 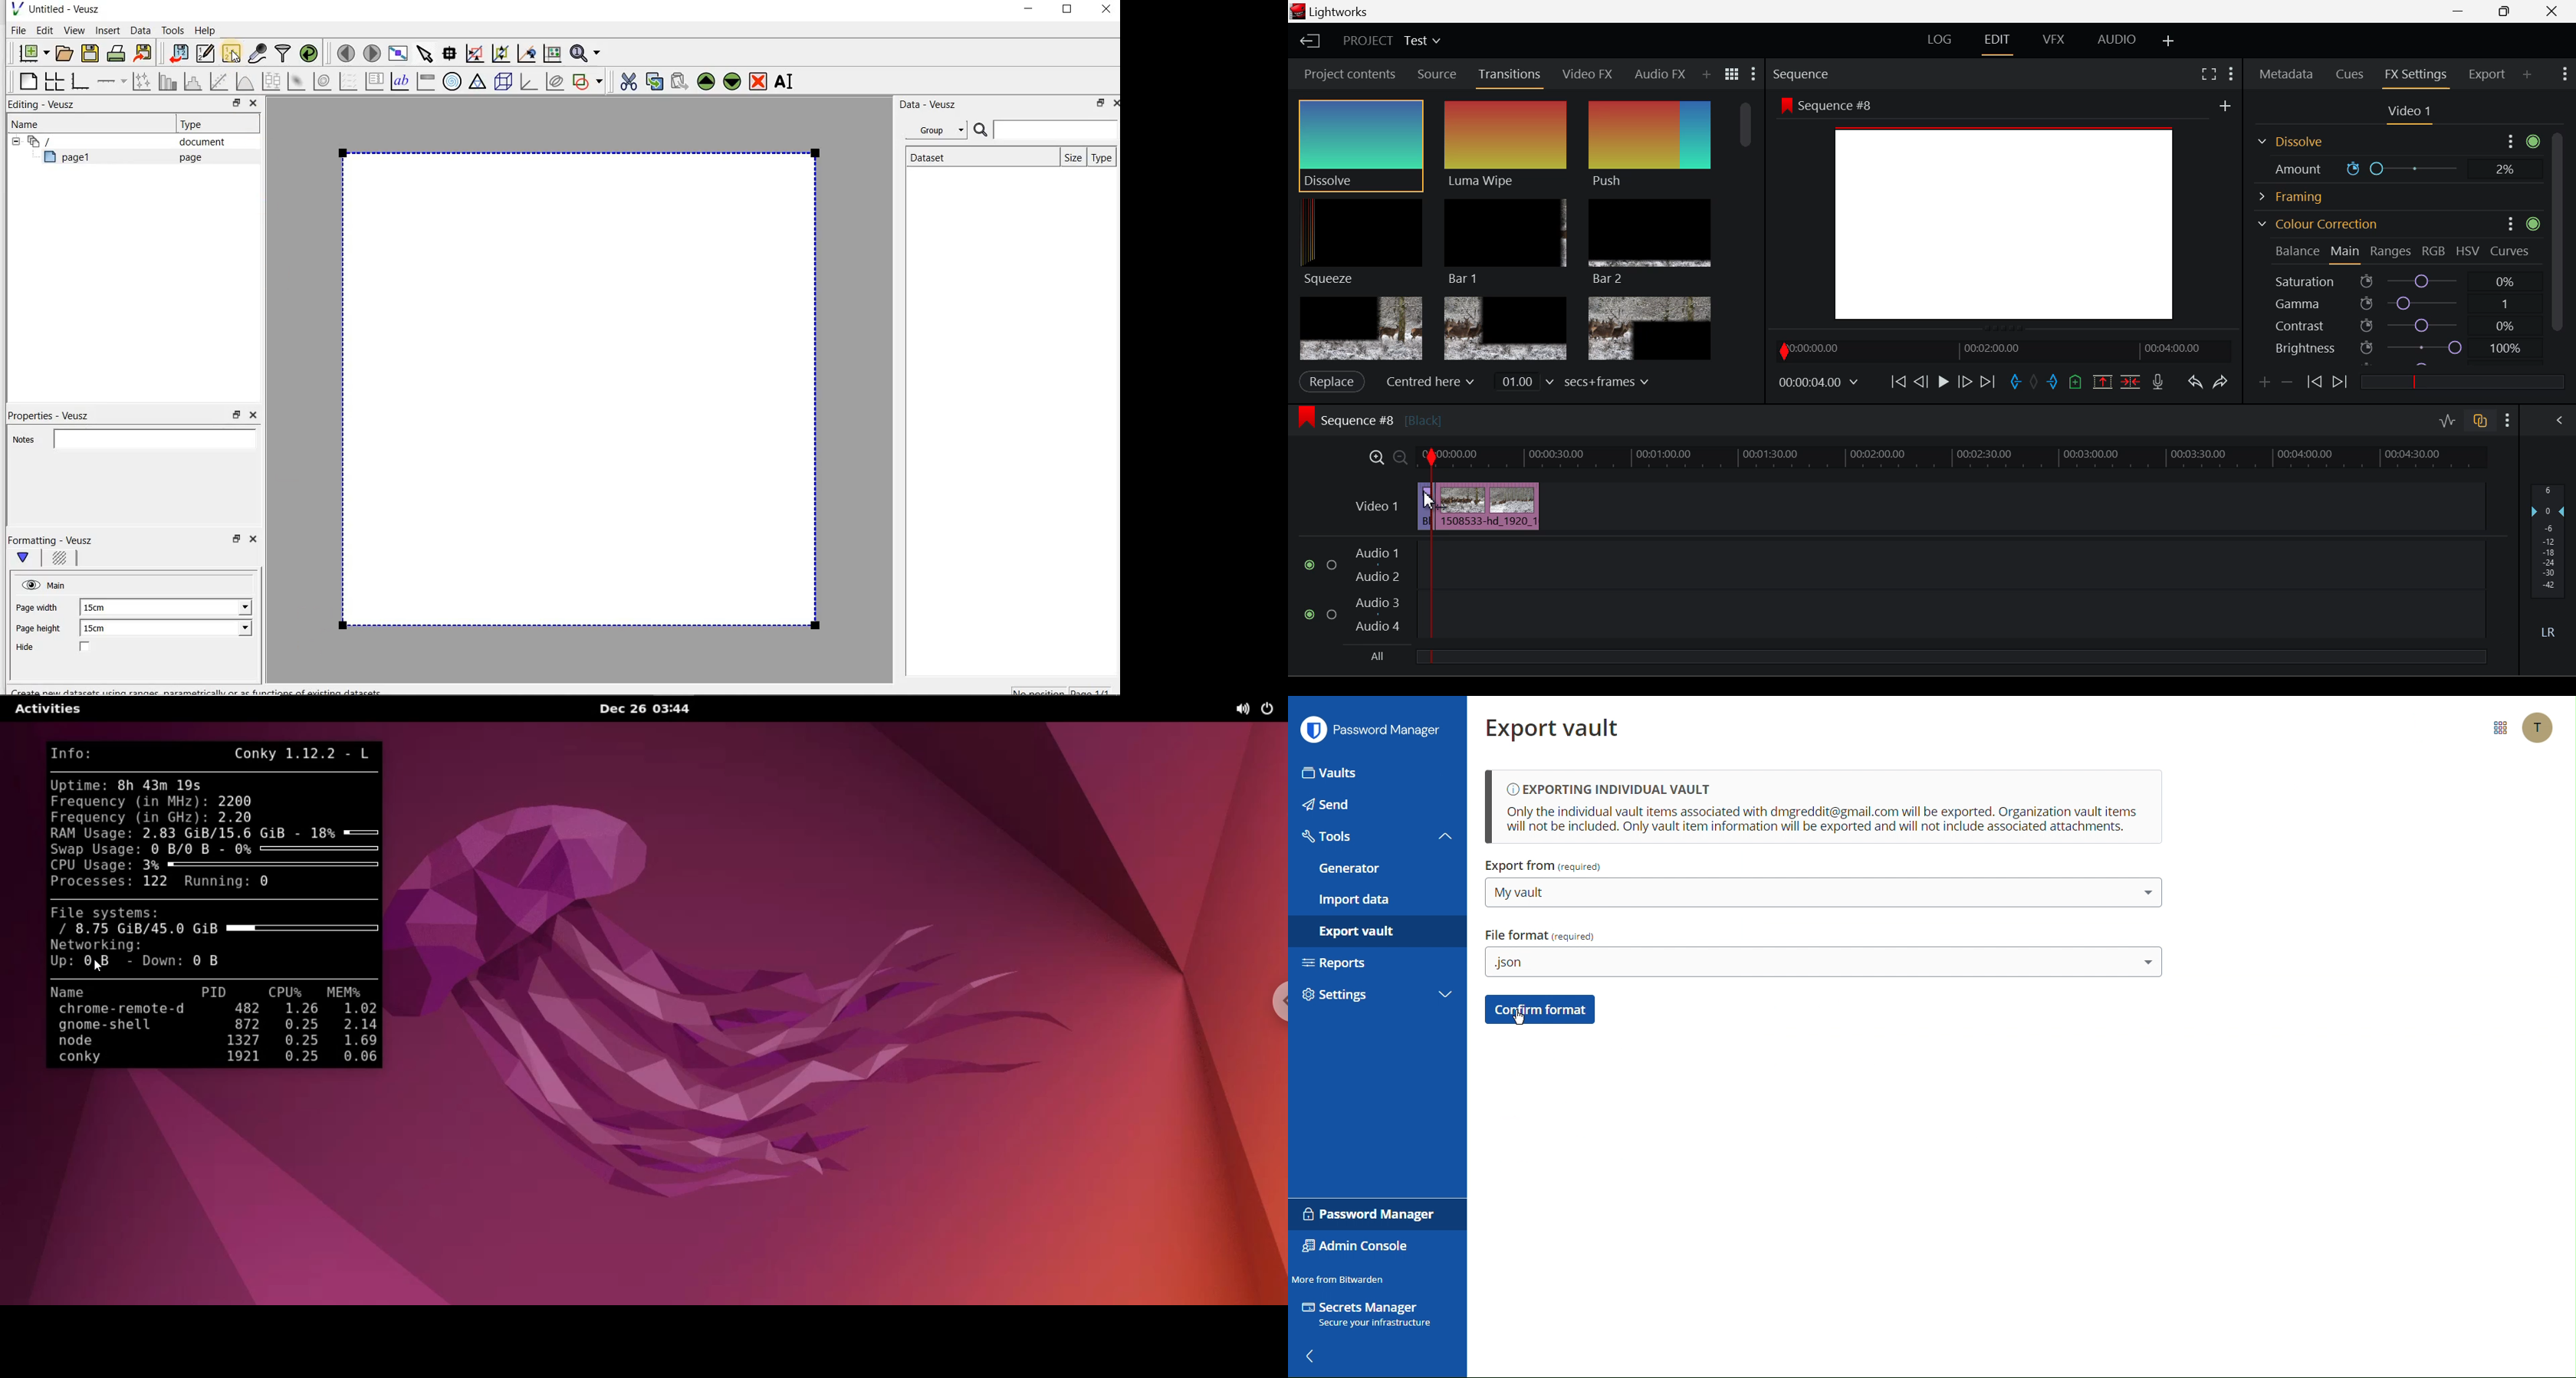 I want to click on Centered here, so click(x=1432, y=382).